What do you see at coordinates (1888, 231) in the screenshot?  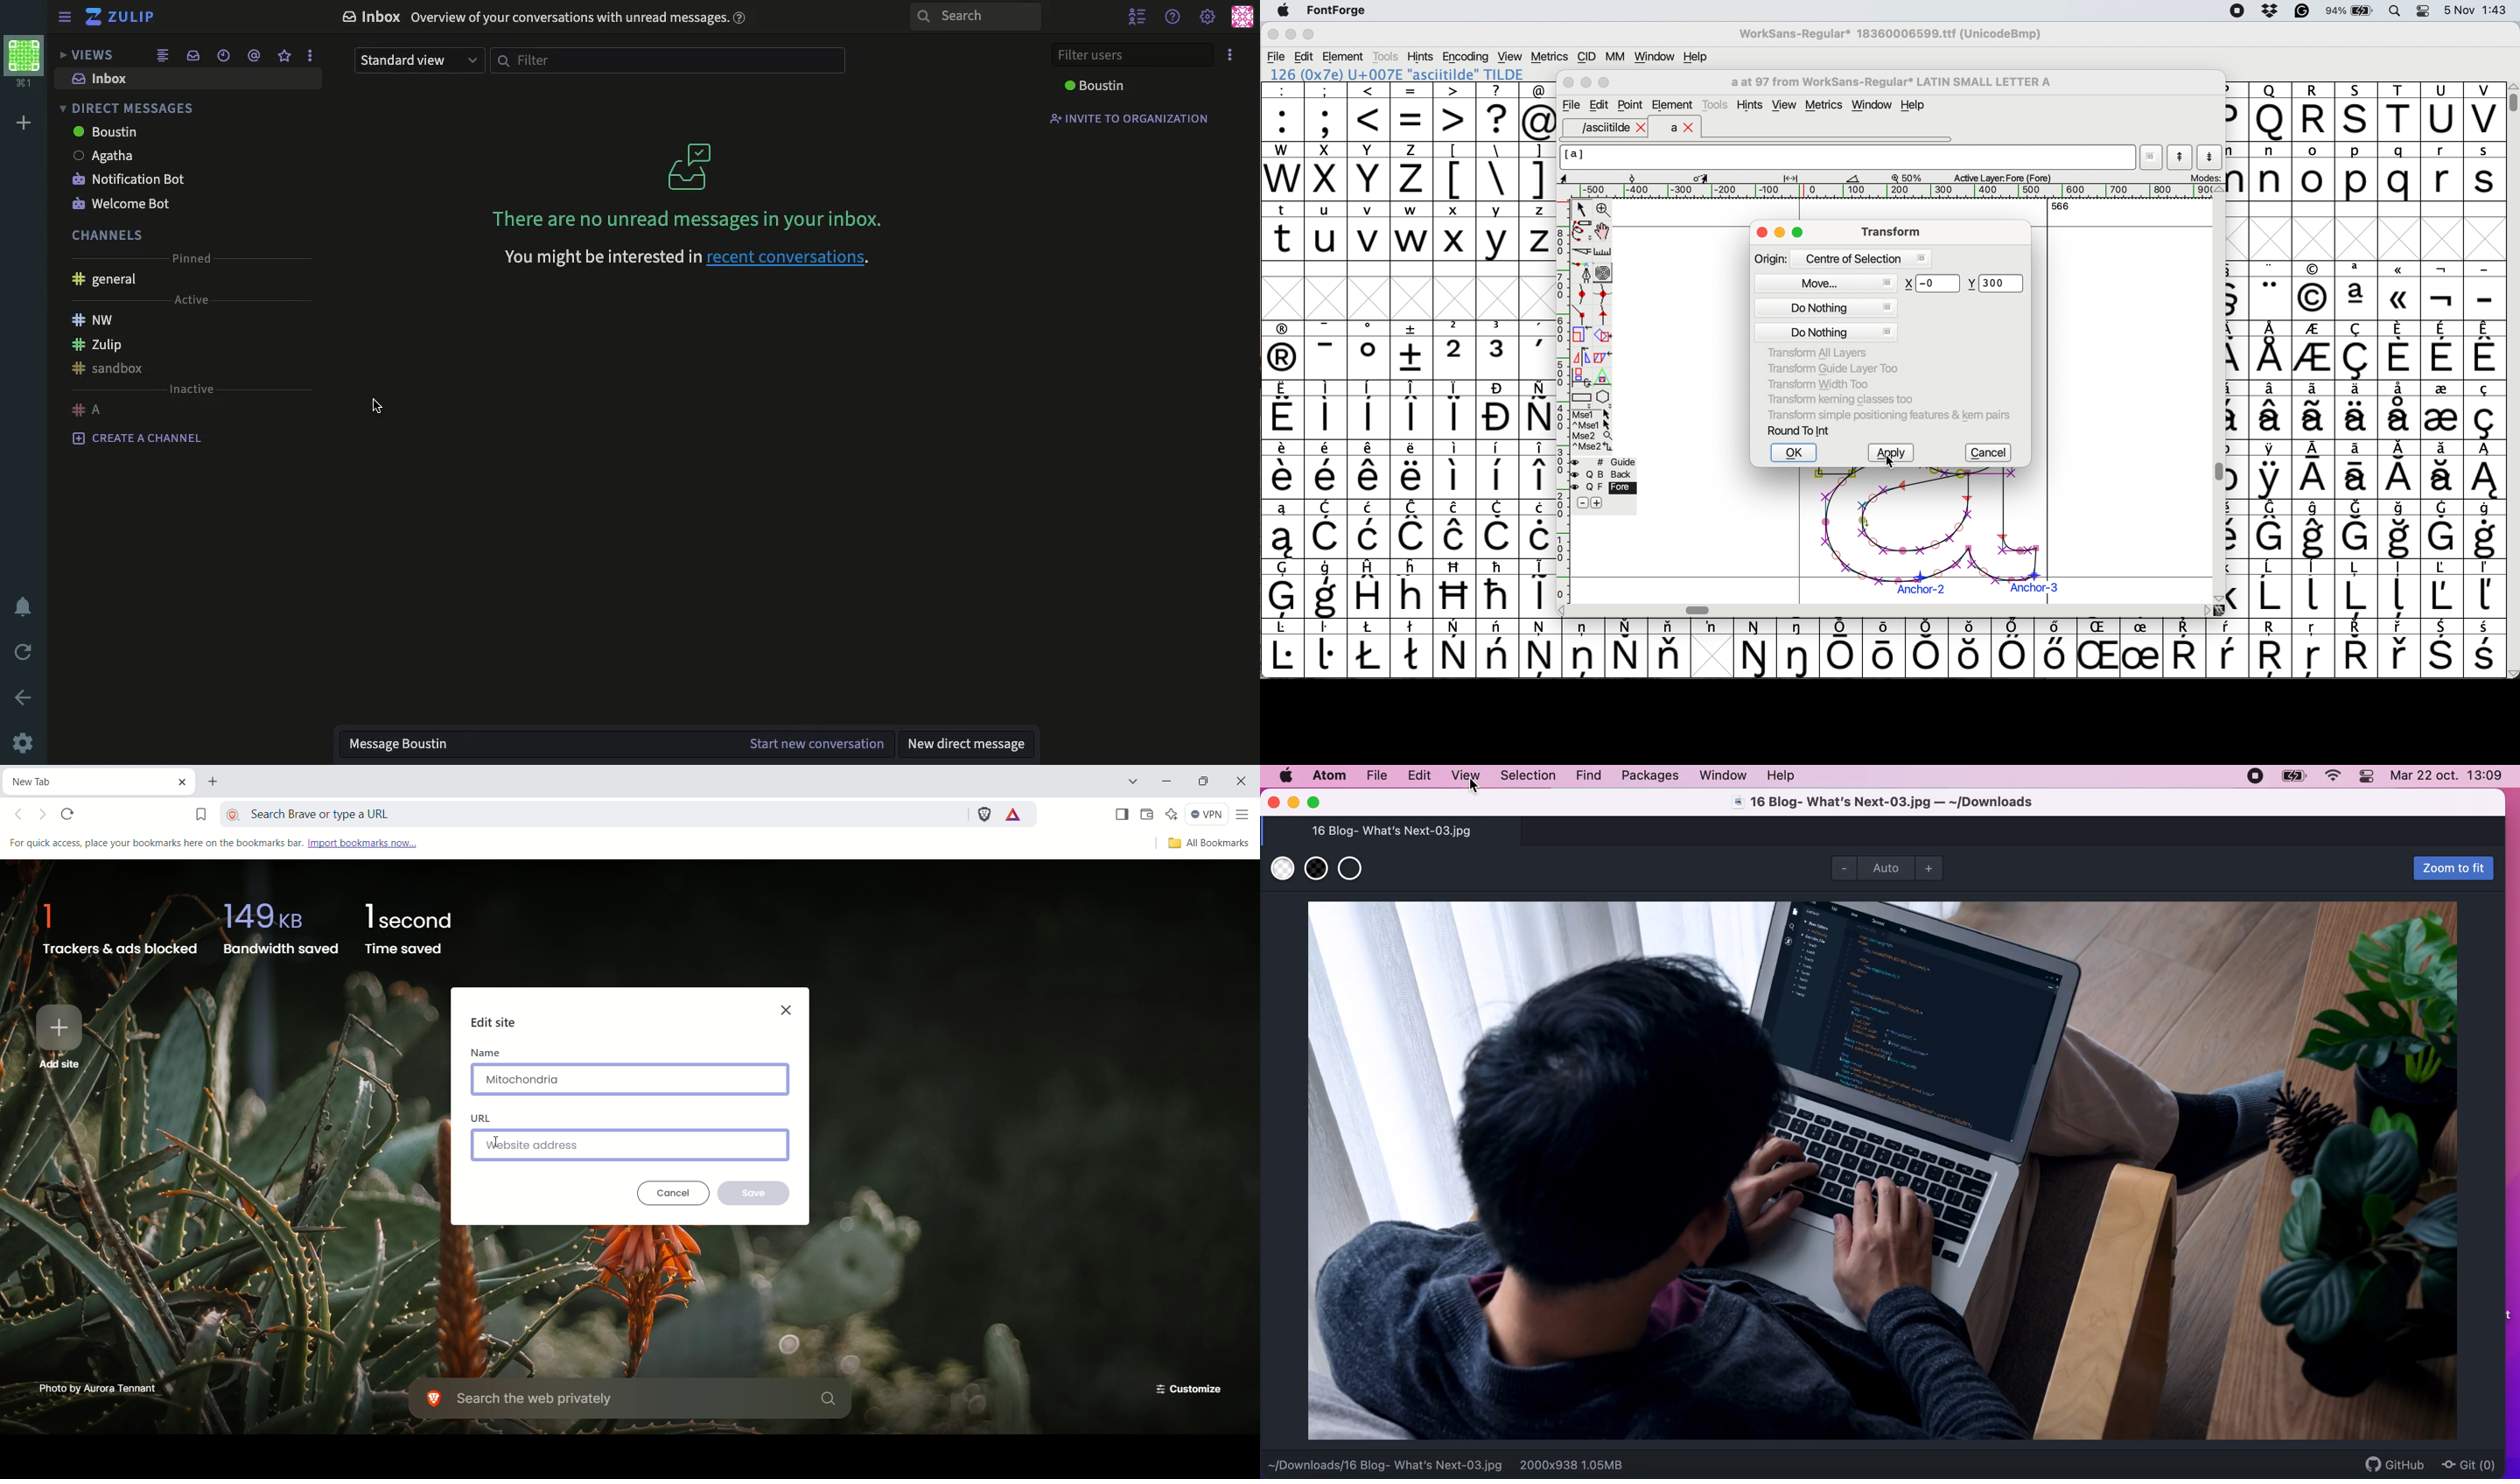 I see `transform` at bounding box center [1888, 231].